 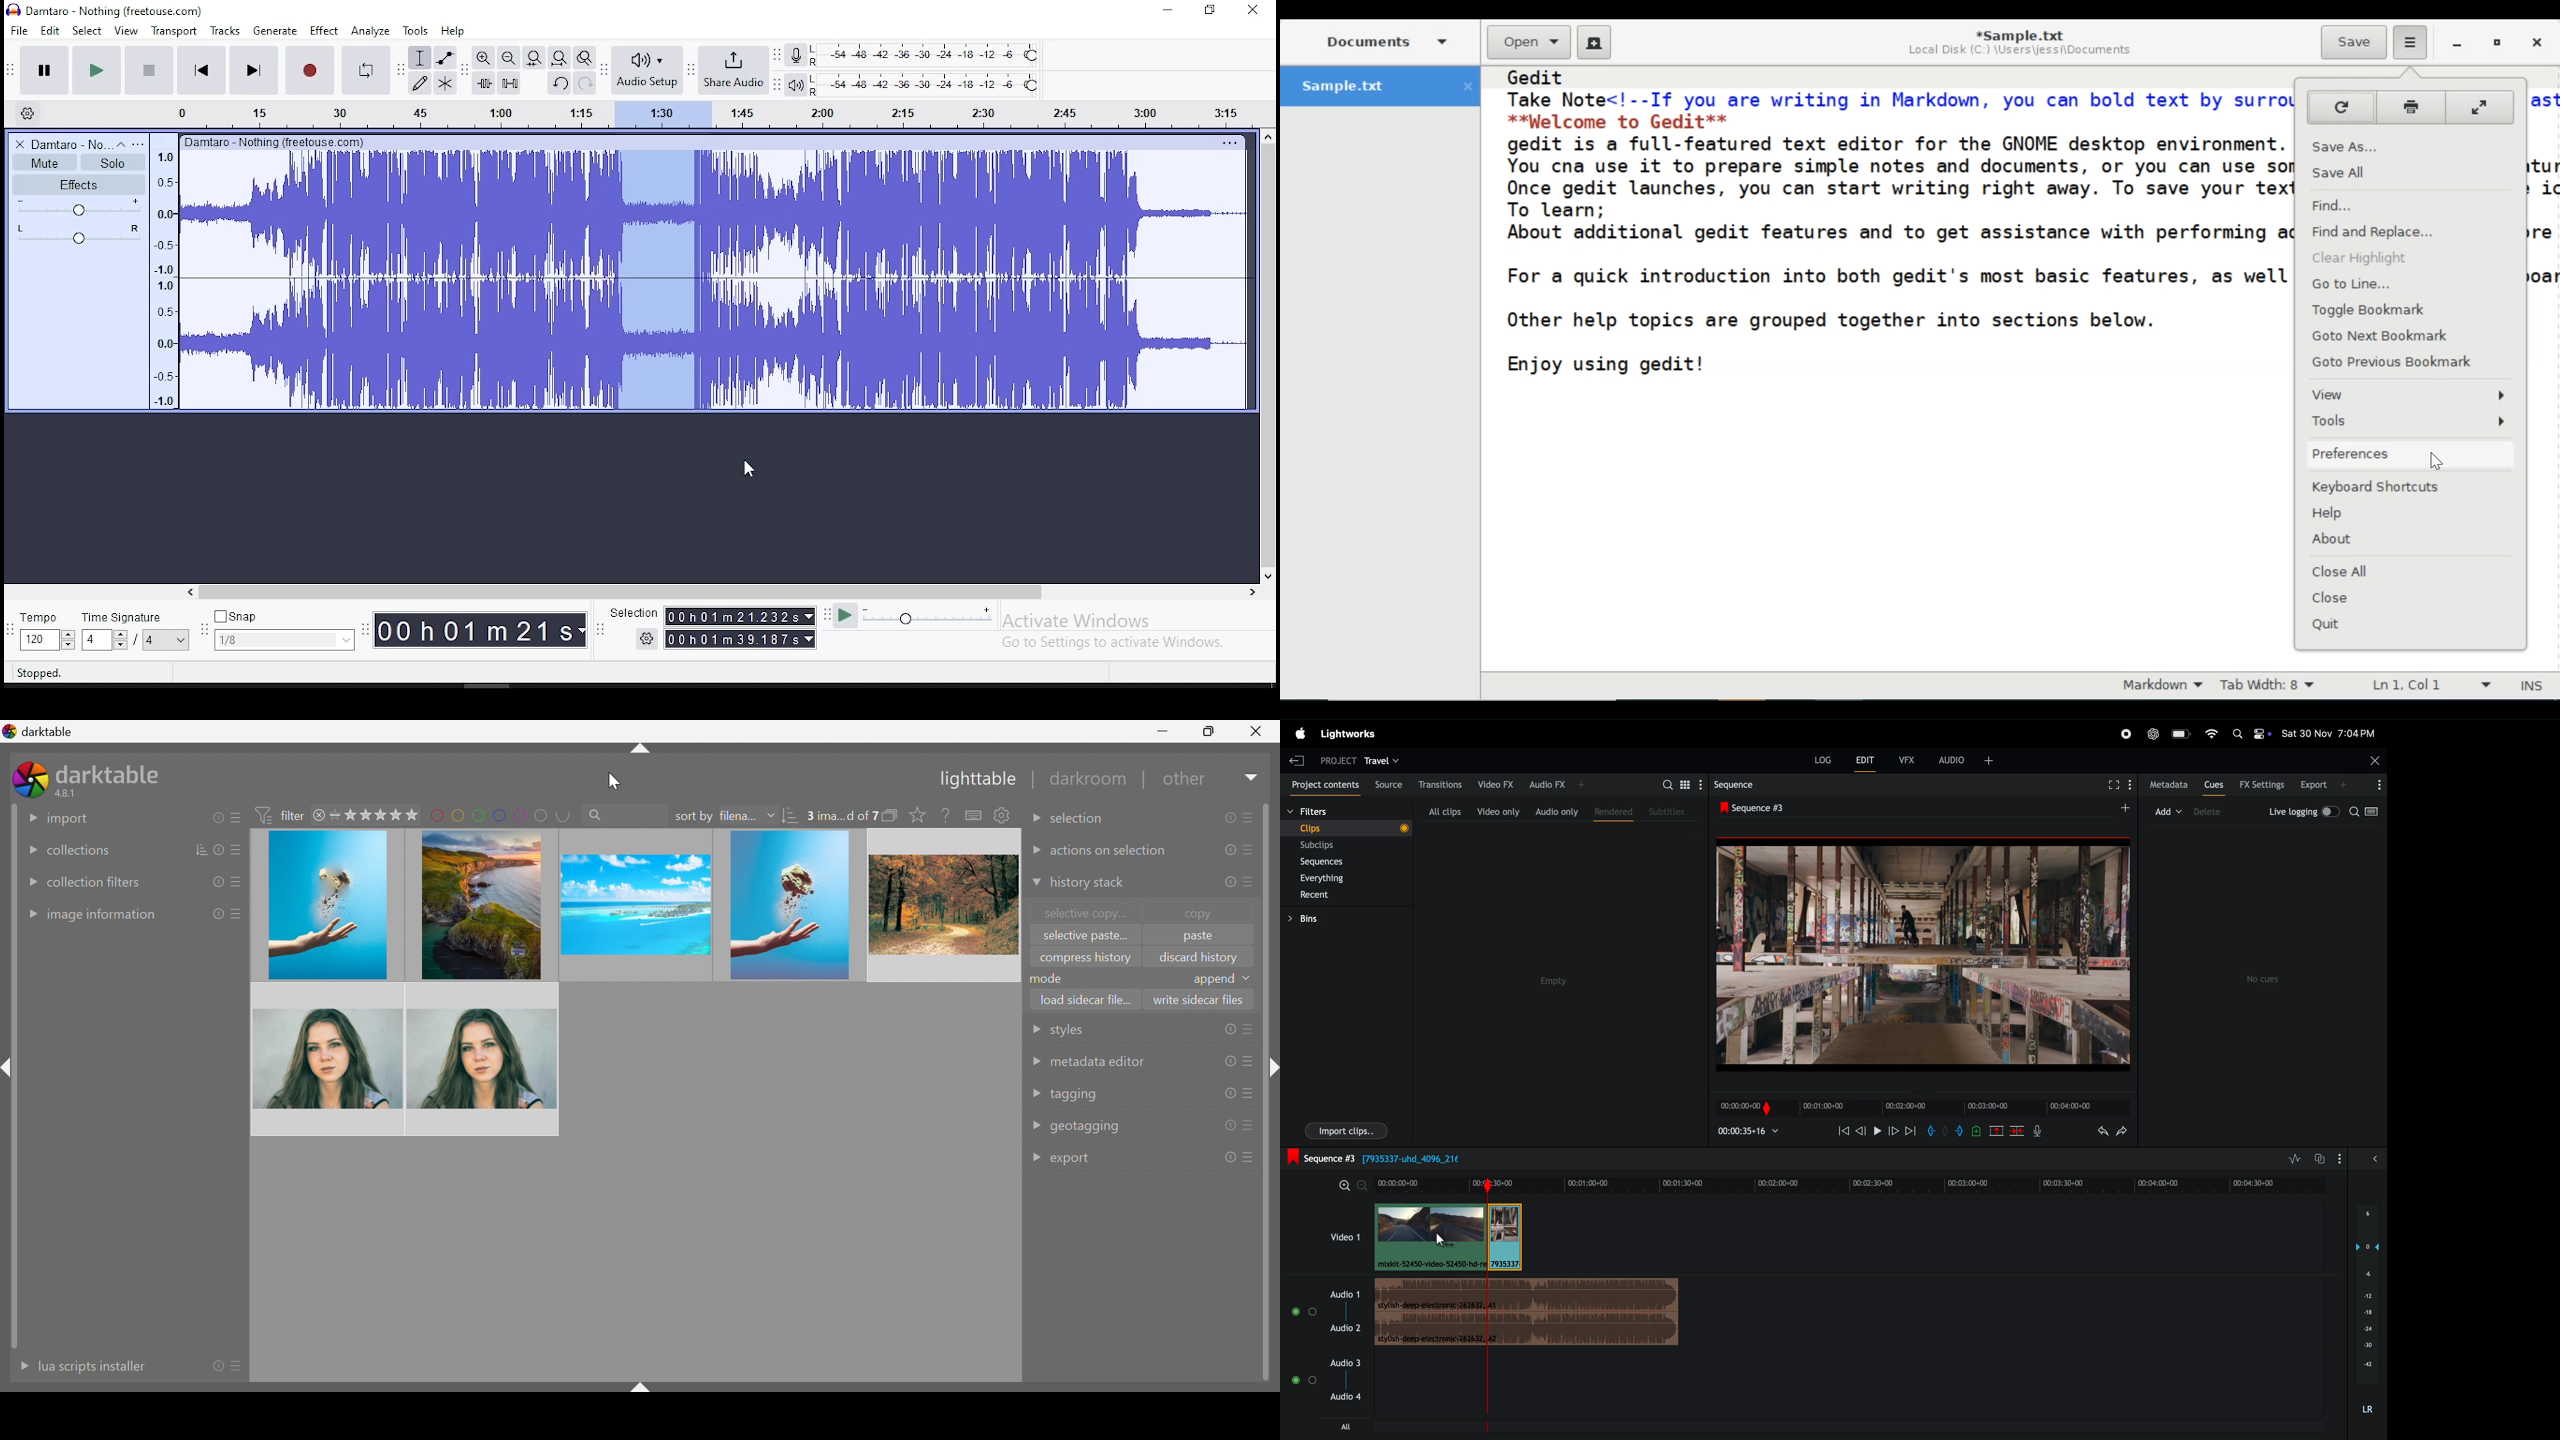 What do you see at coordinates (1035, 821) in the screenshot?
I see `Drop Down` at bounding box center [1035, 821].